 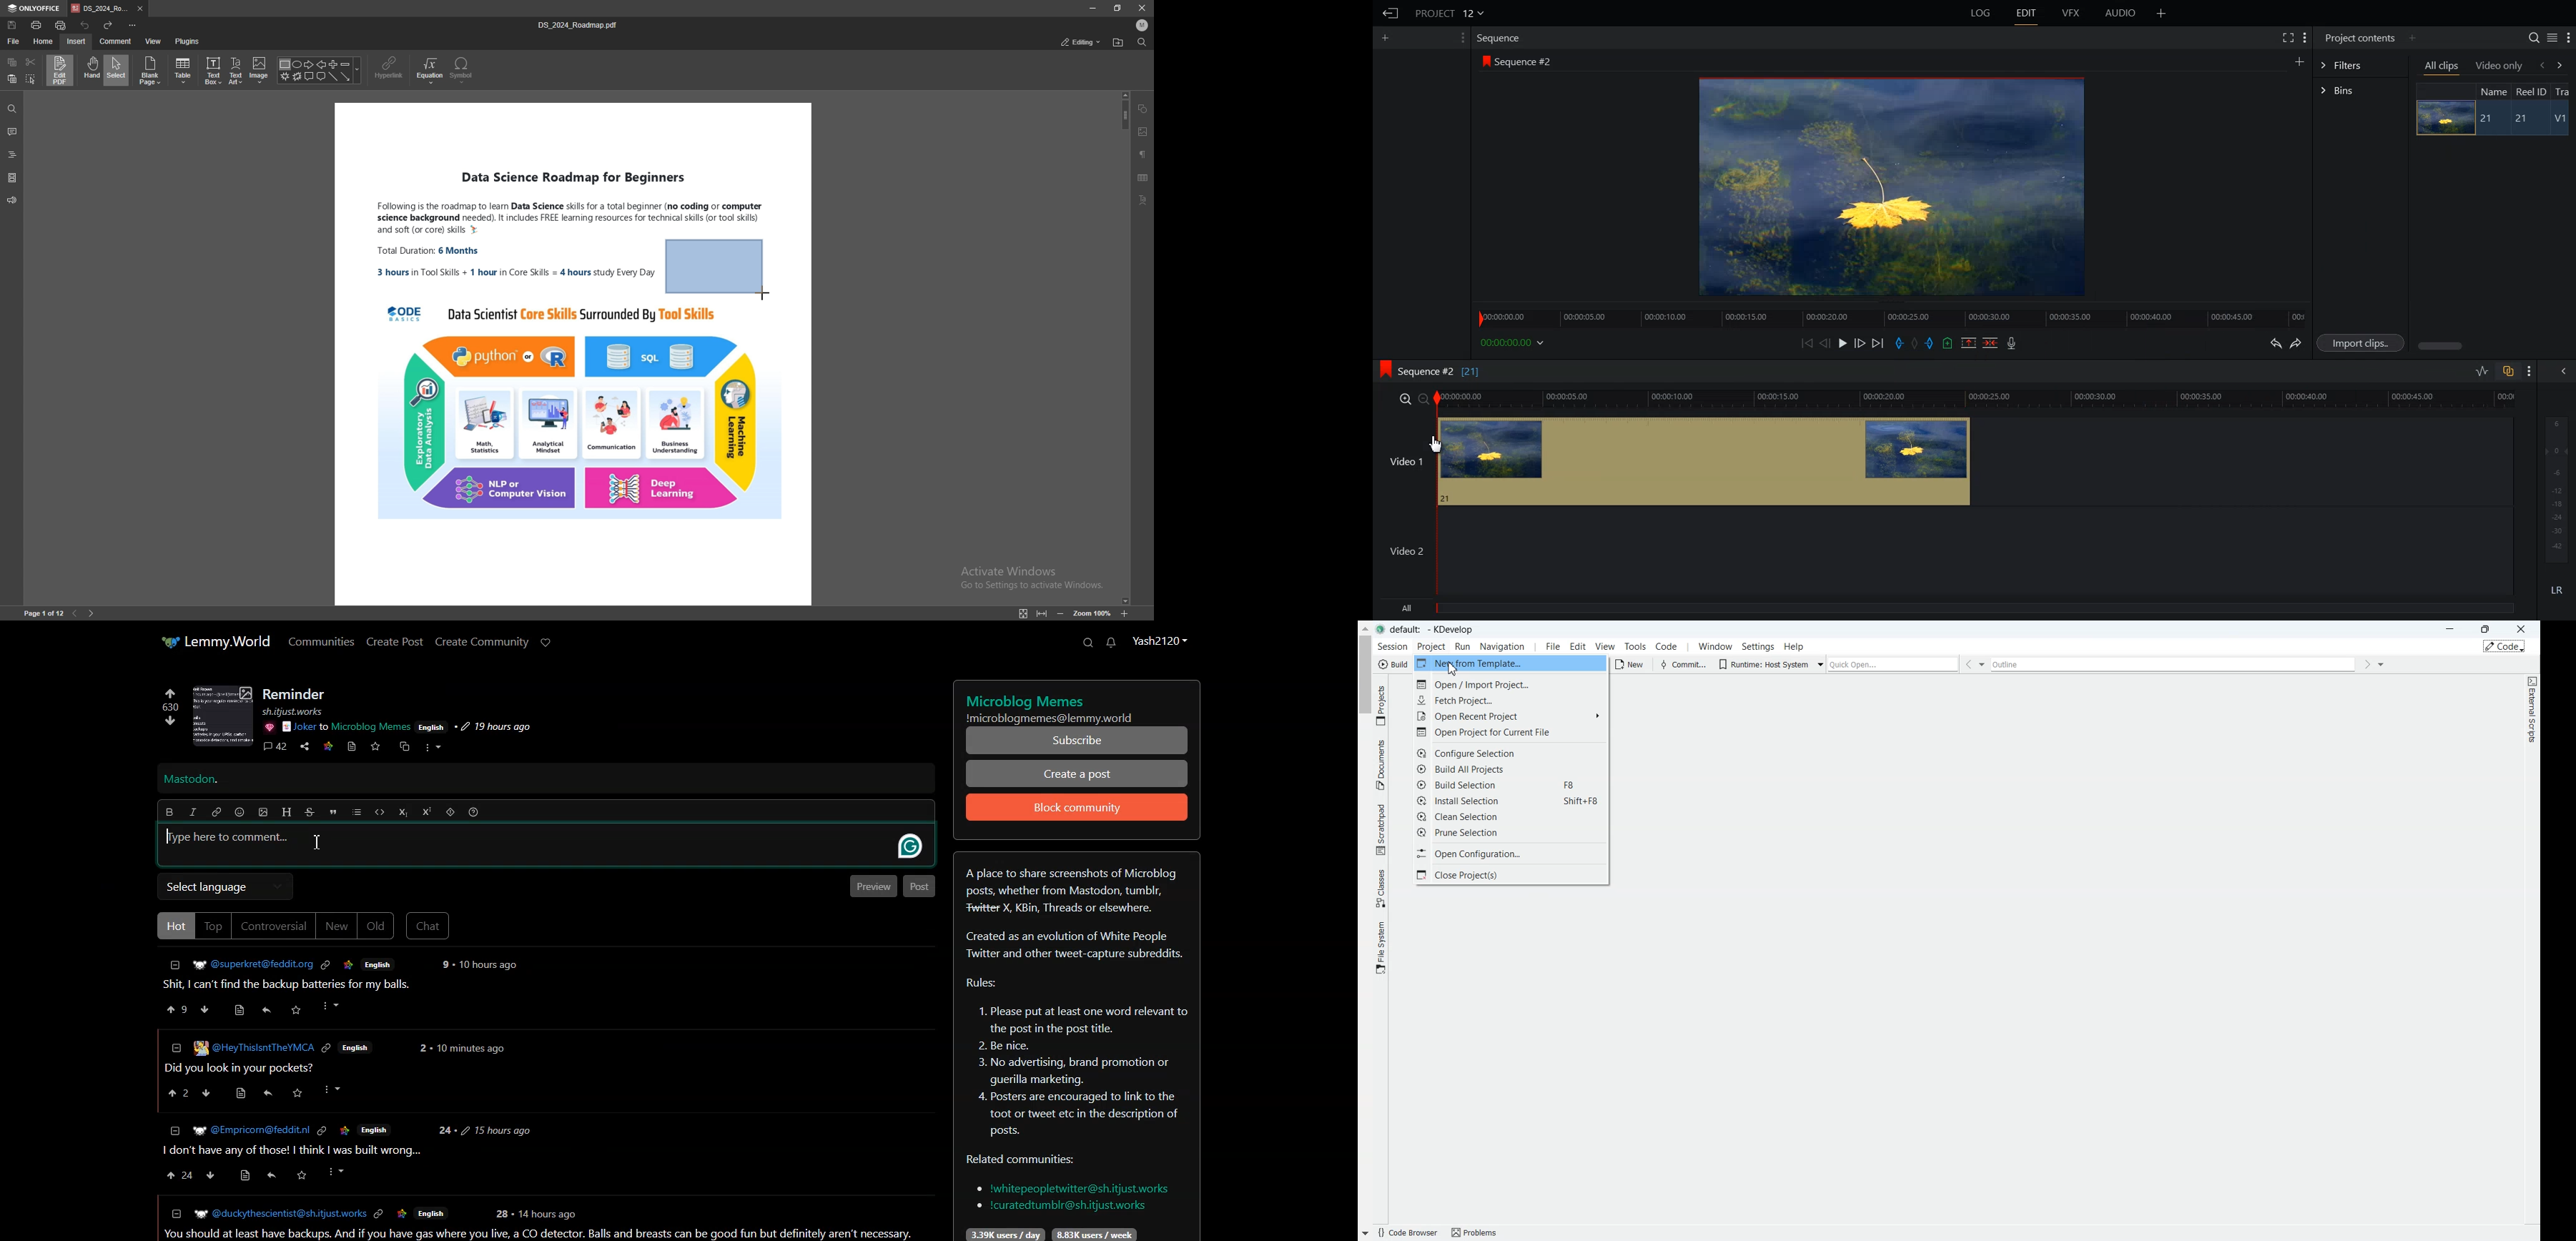 I want to click on Show setting menu, so click(x=2569, y=38).